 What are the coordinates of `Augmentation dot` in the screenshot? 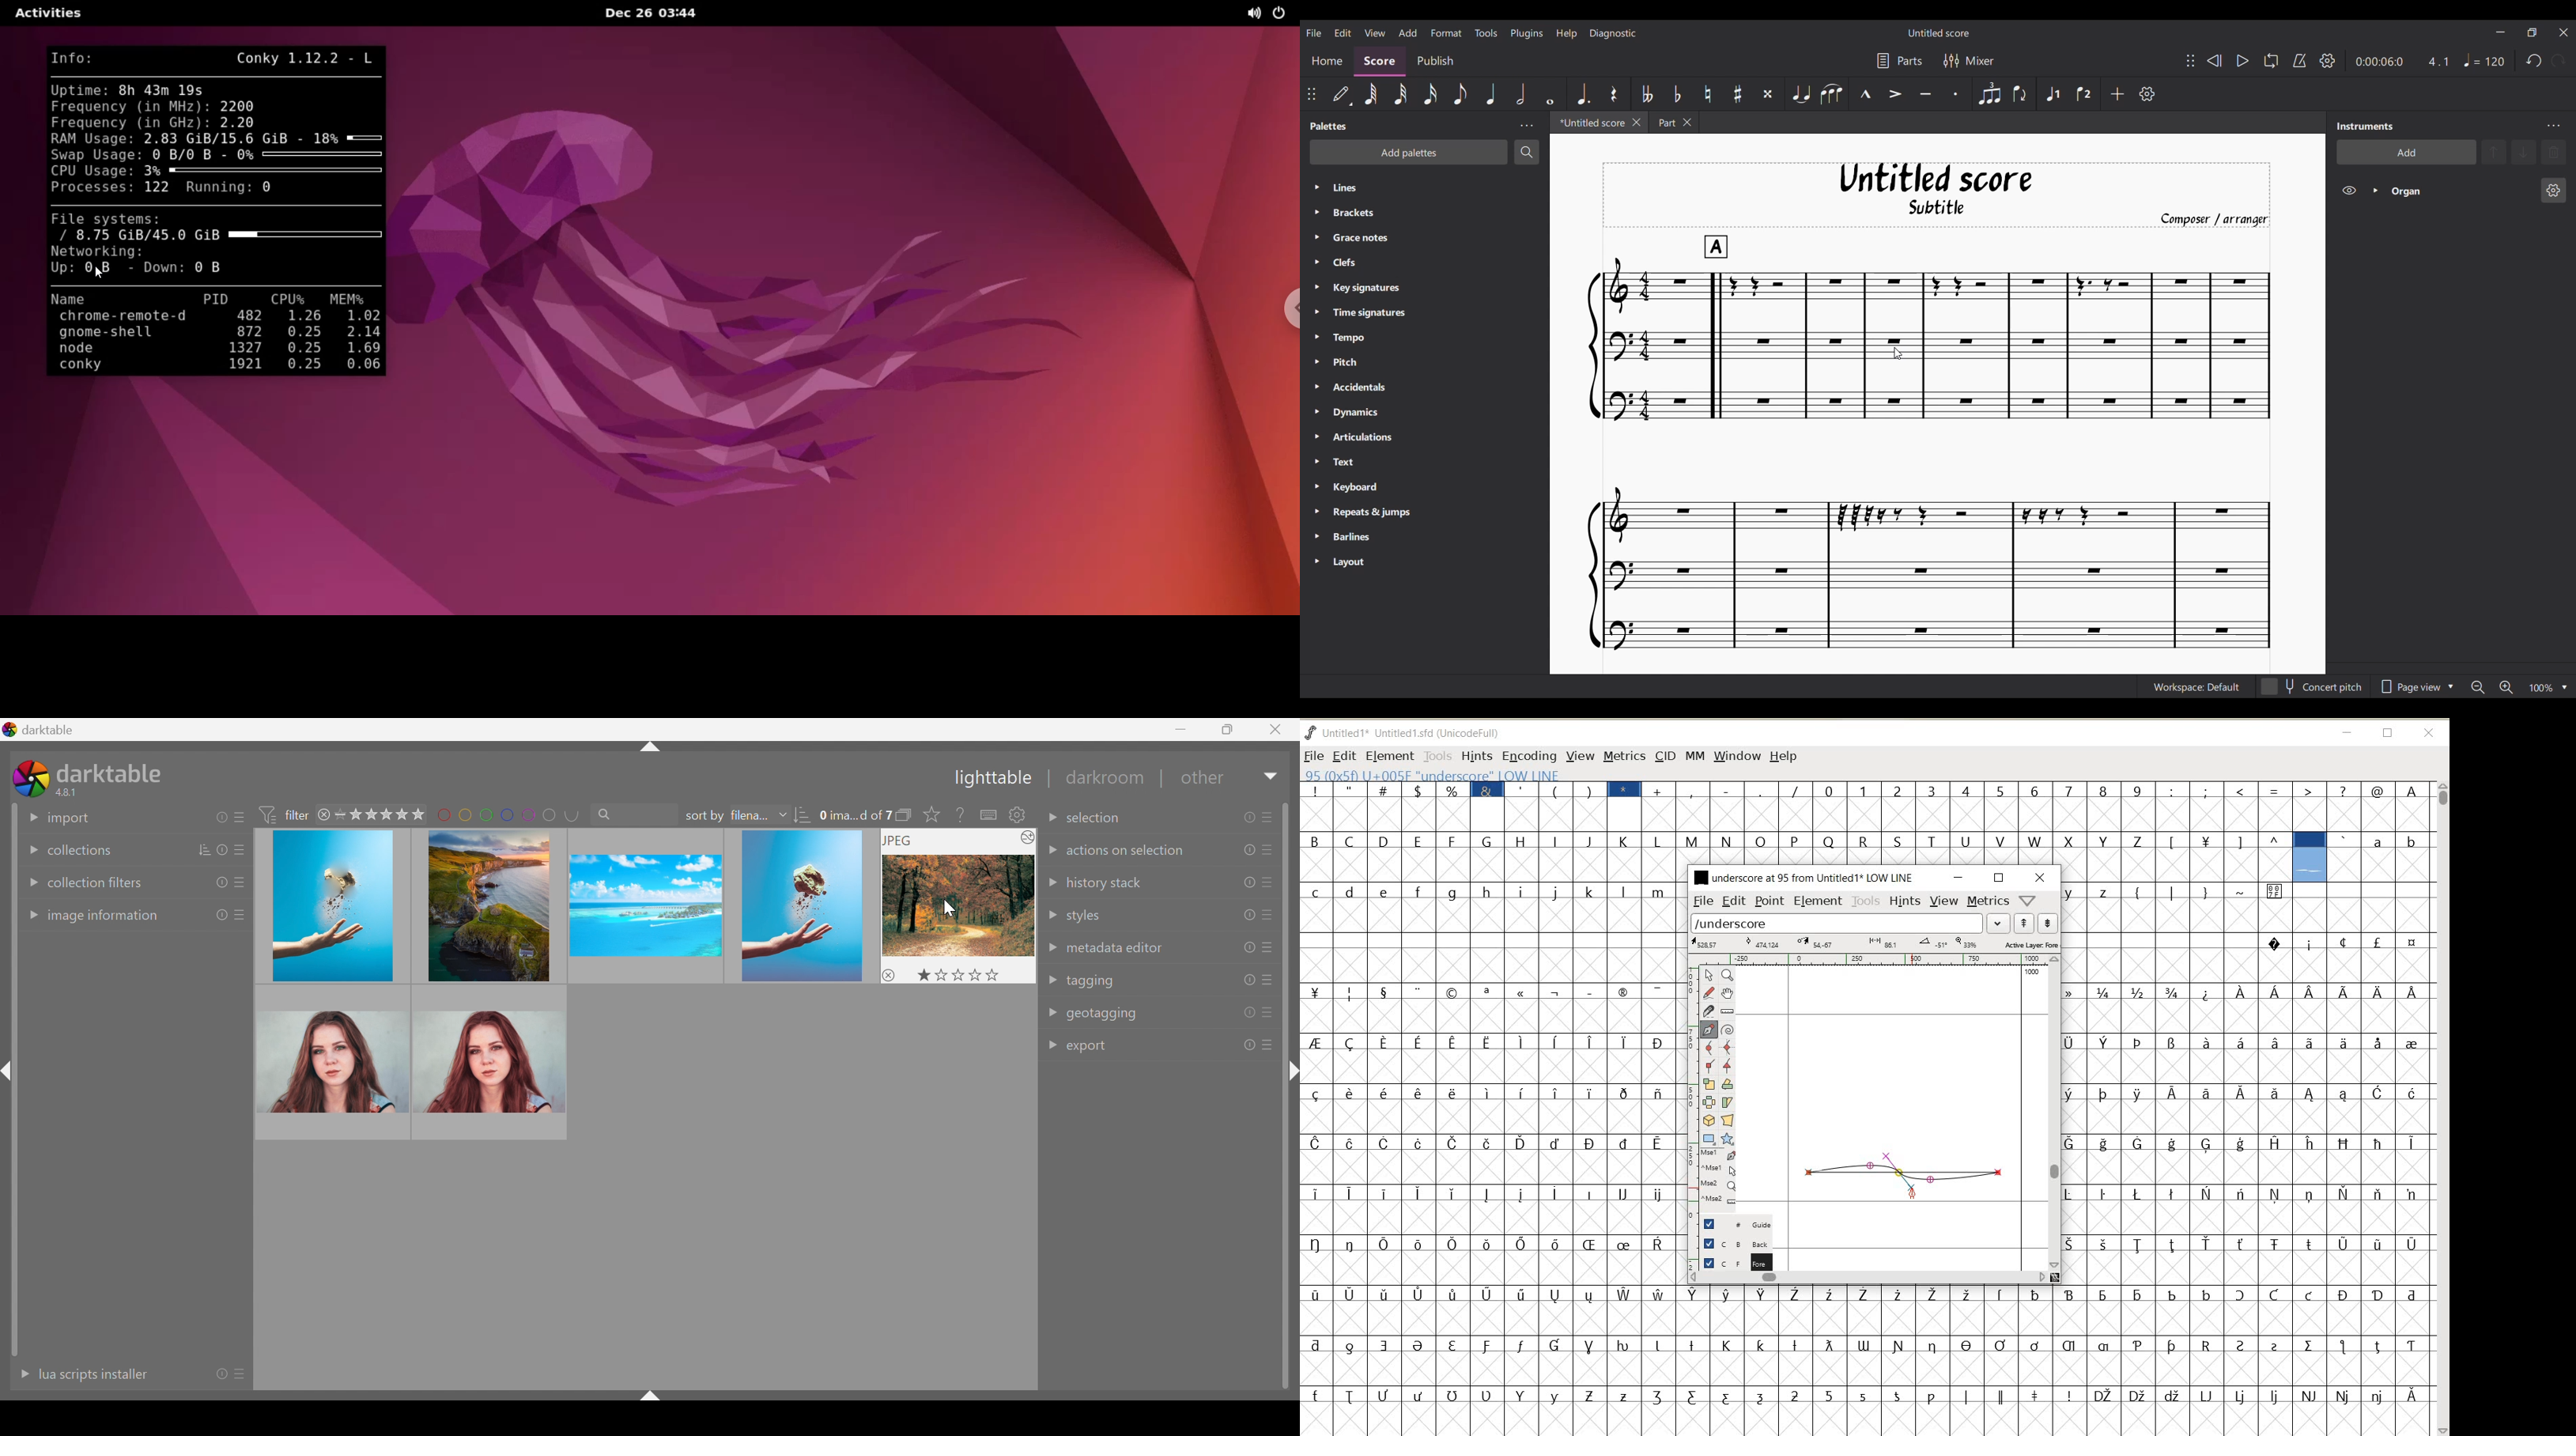 It's located at (1584, 93).